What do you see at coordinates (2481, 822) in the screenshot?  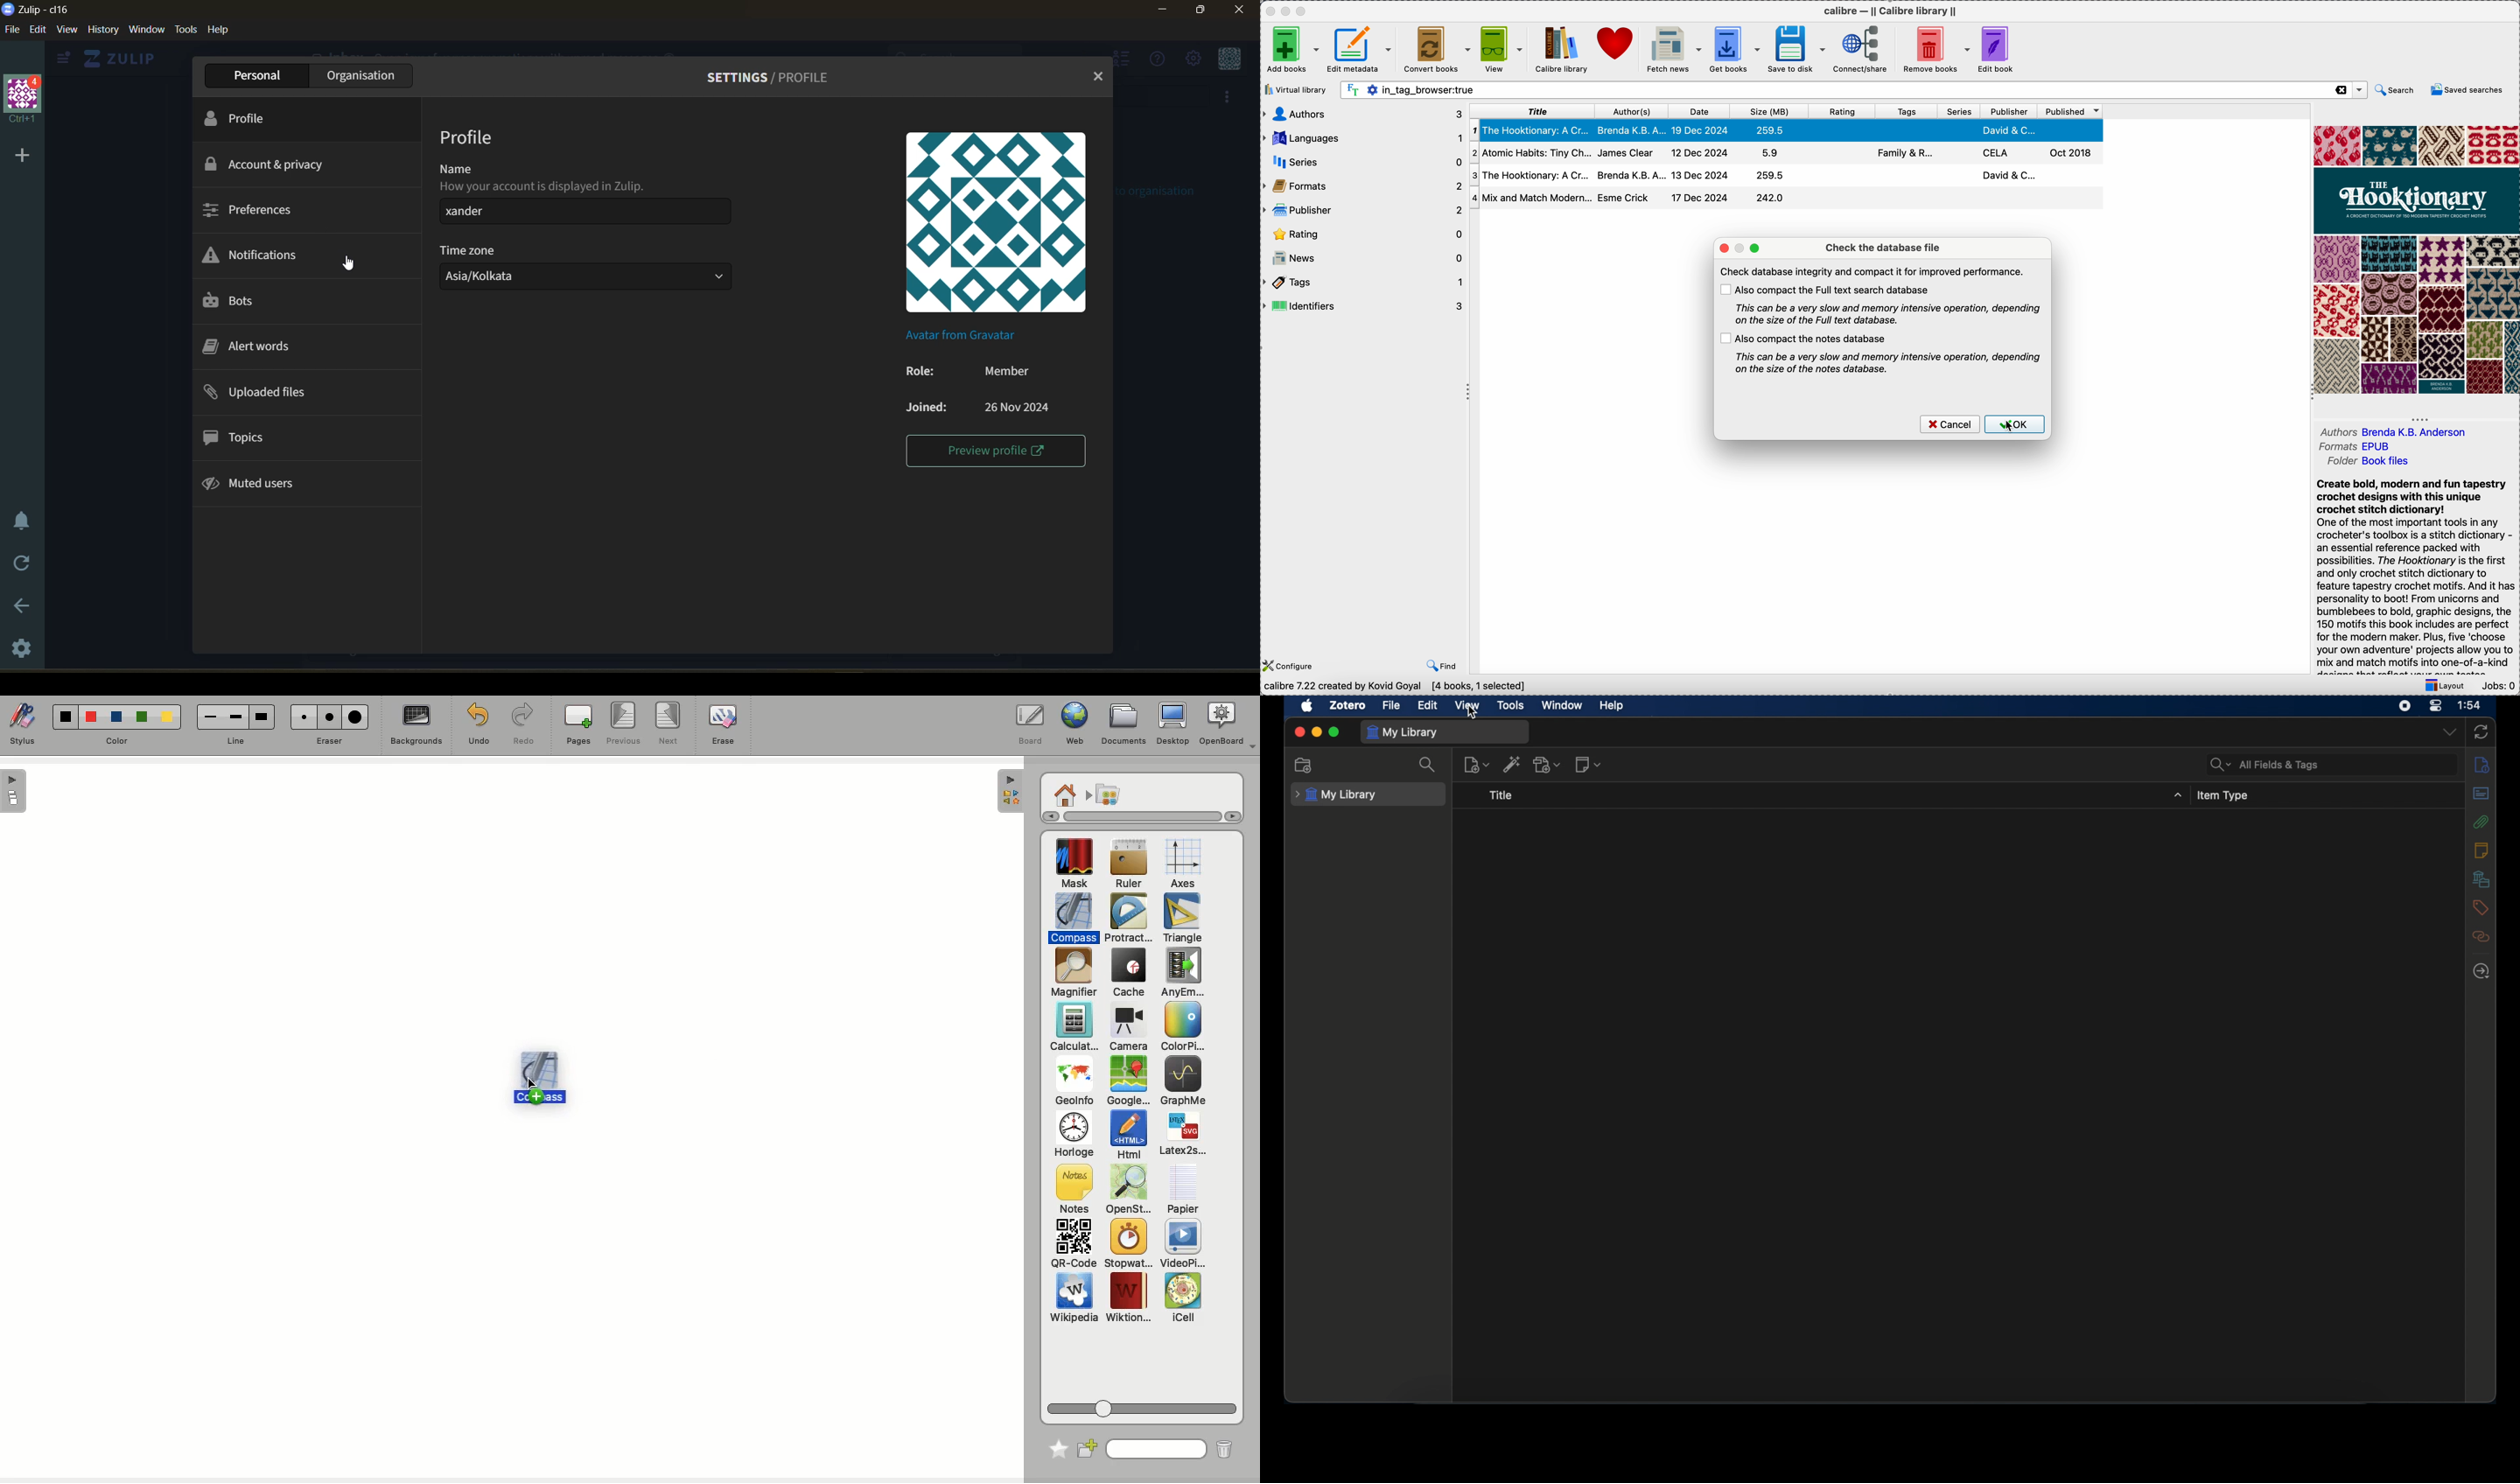 I see `attachments` at bounding box center [2481, 822].